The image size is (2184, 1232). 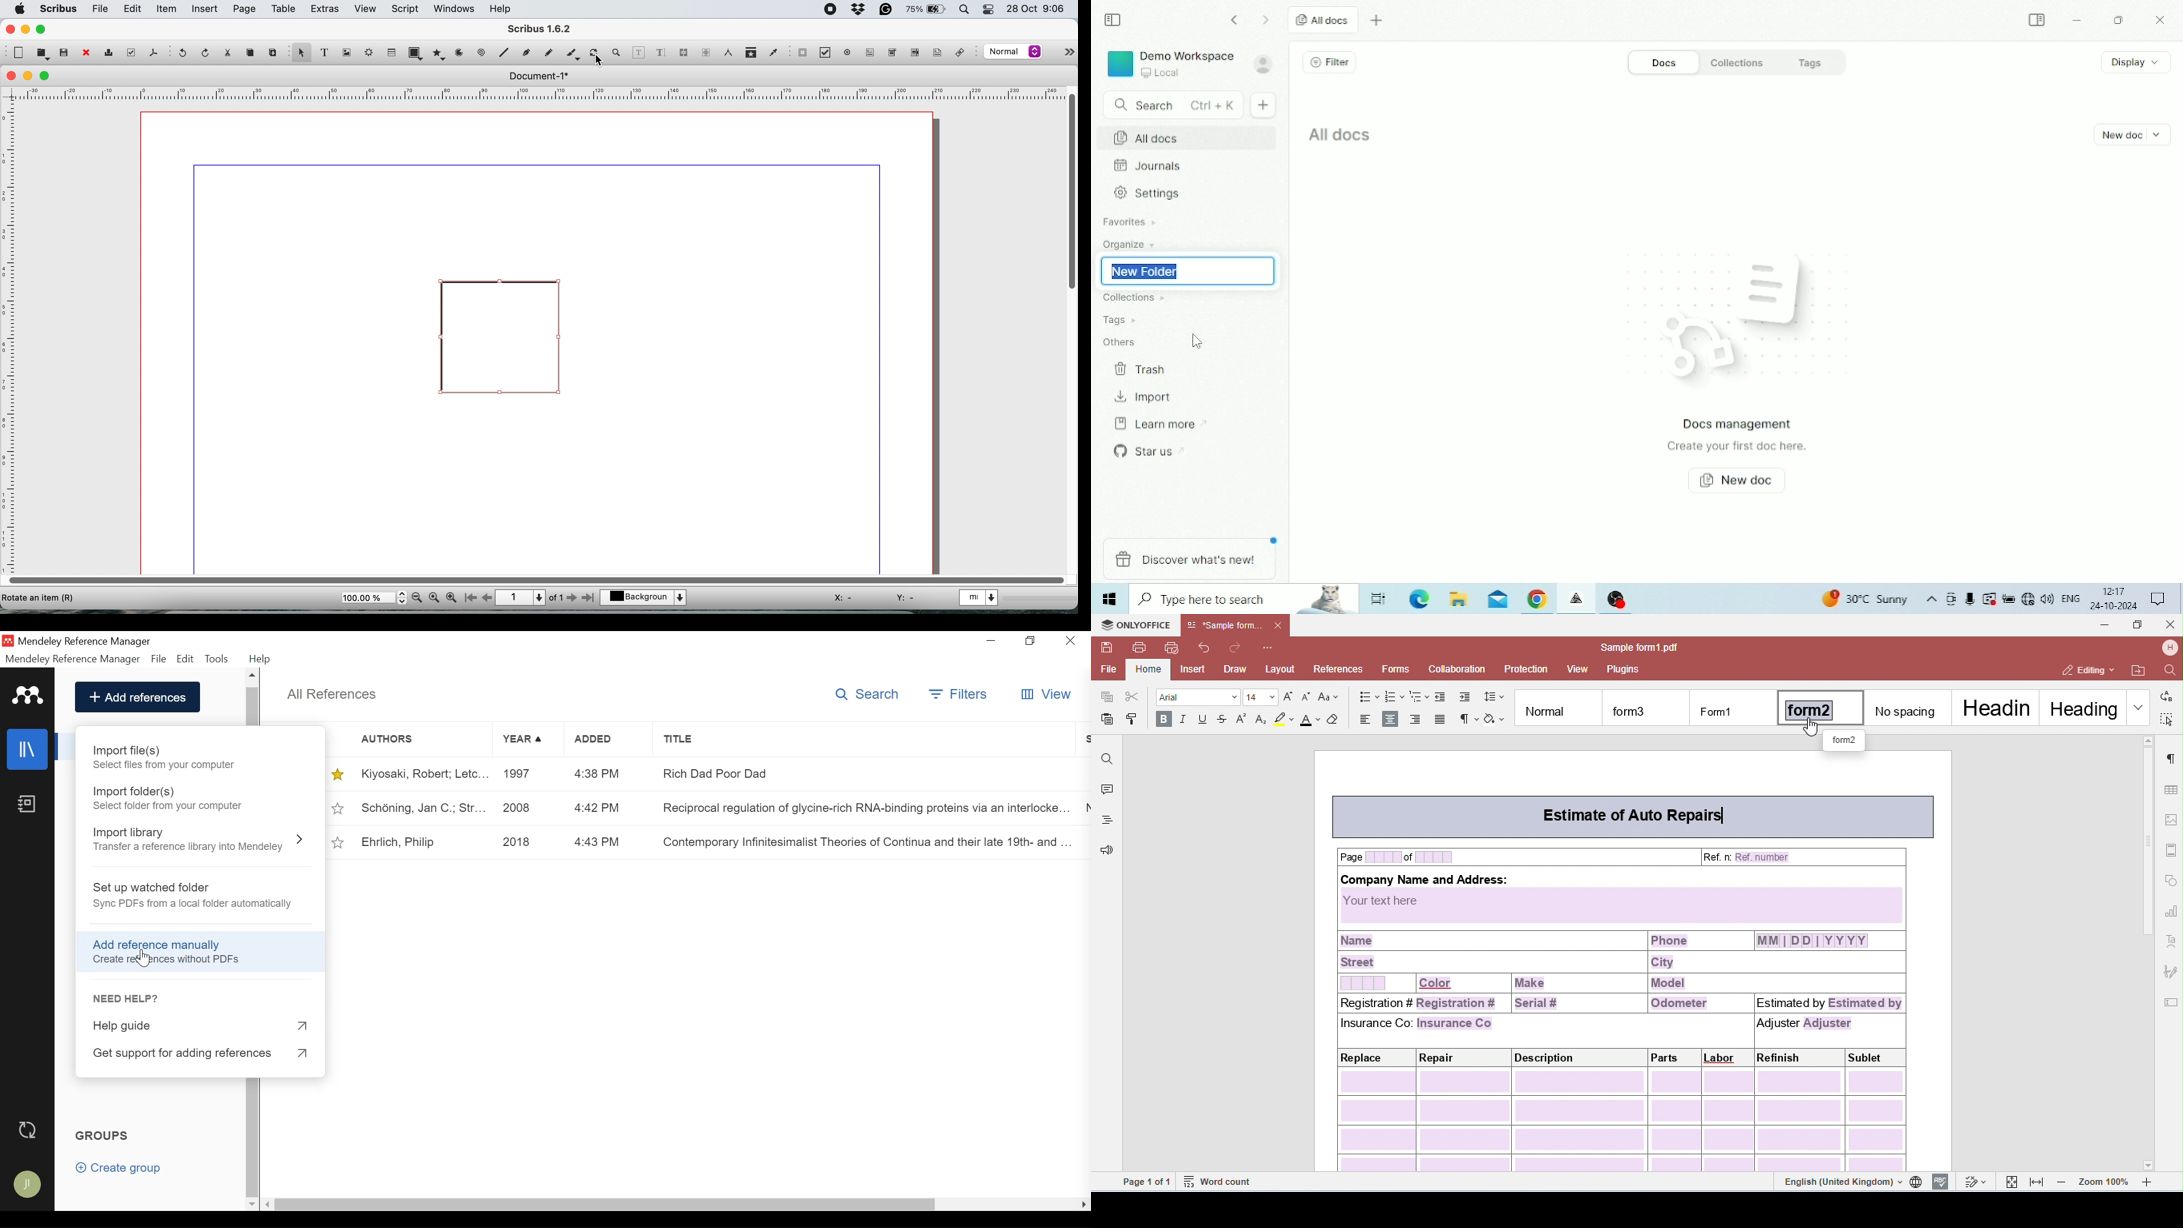 What do you see at coordinates (610, 1204) in the screenshot?
I see `Horizontal Scroll bar` at bounding box center [610, 1204].